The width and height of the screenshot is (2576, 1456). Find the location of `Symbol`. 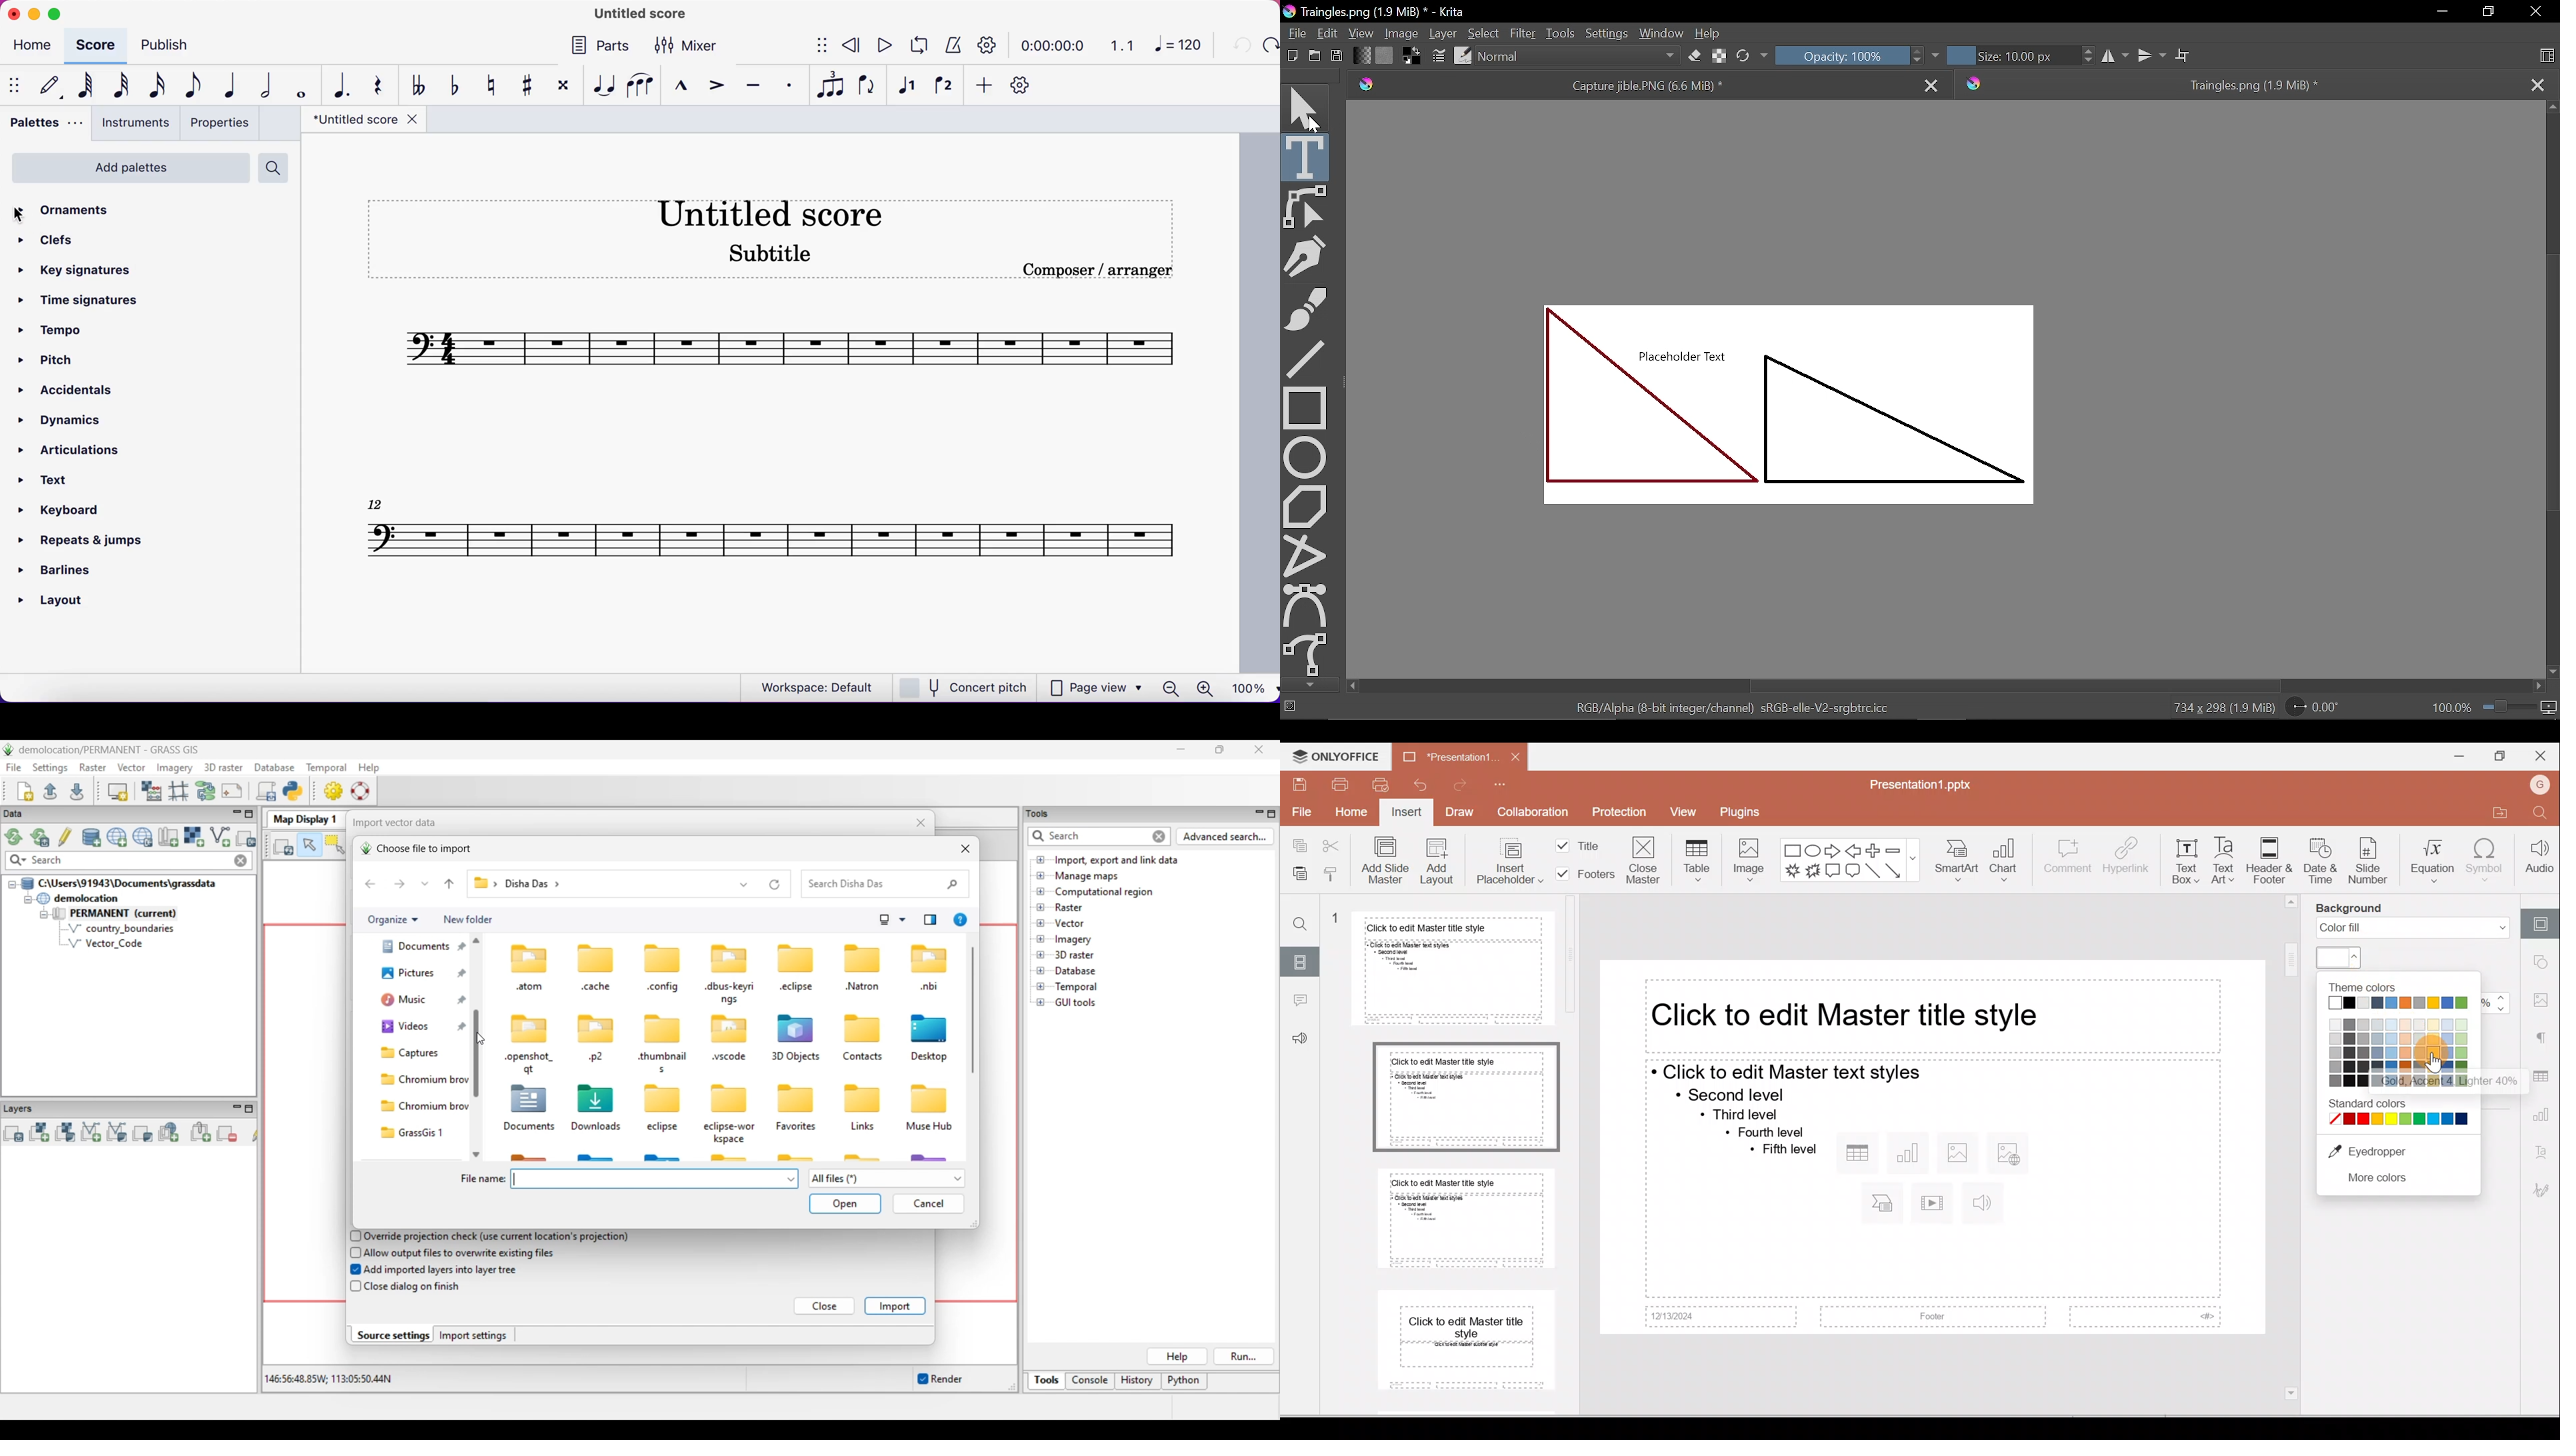

Symbol is located at coordinates (2487, 863).